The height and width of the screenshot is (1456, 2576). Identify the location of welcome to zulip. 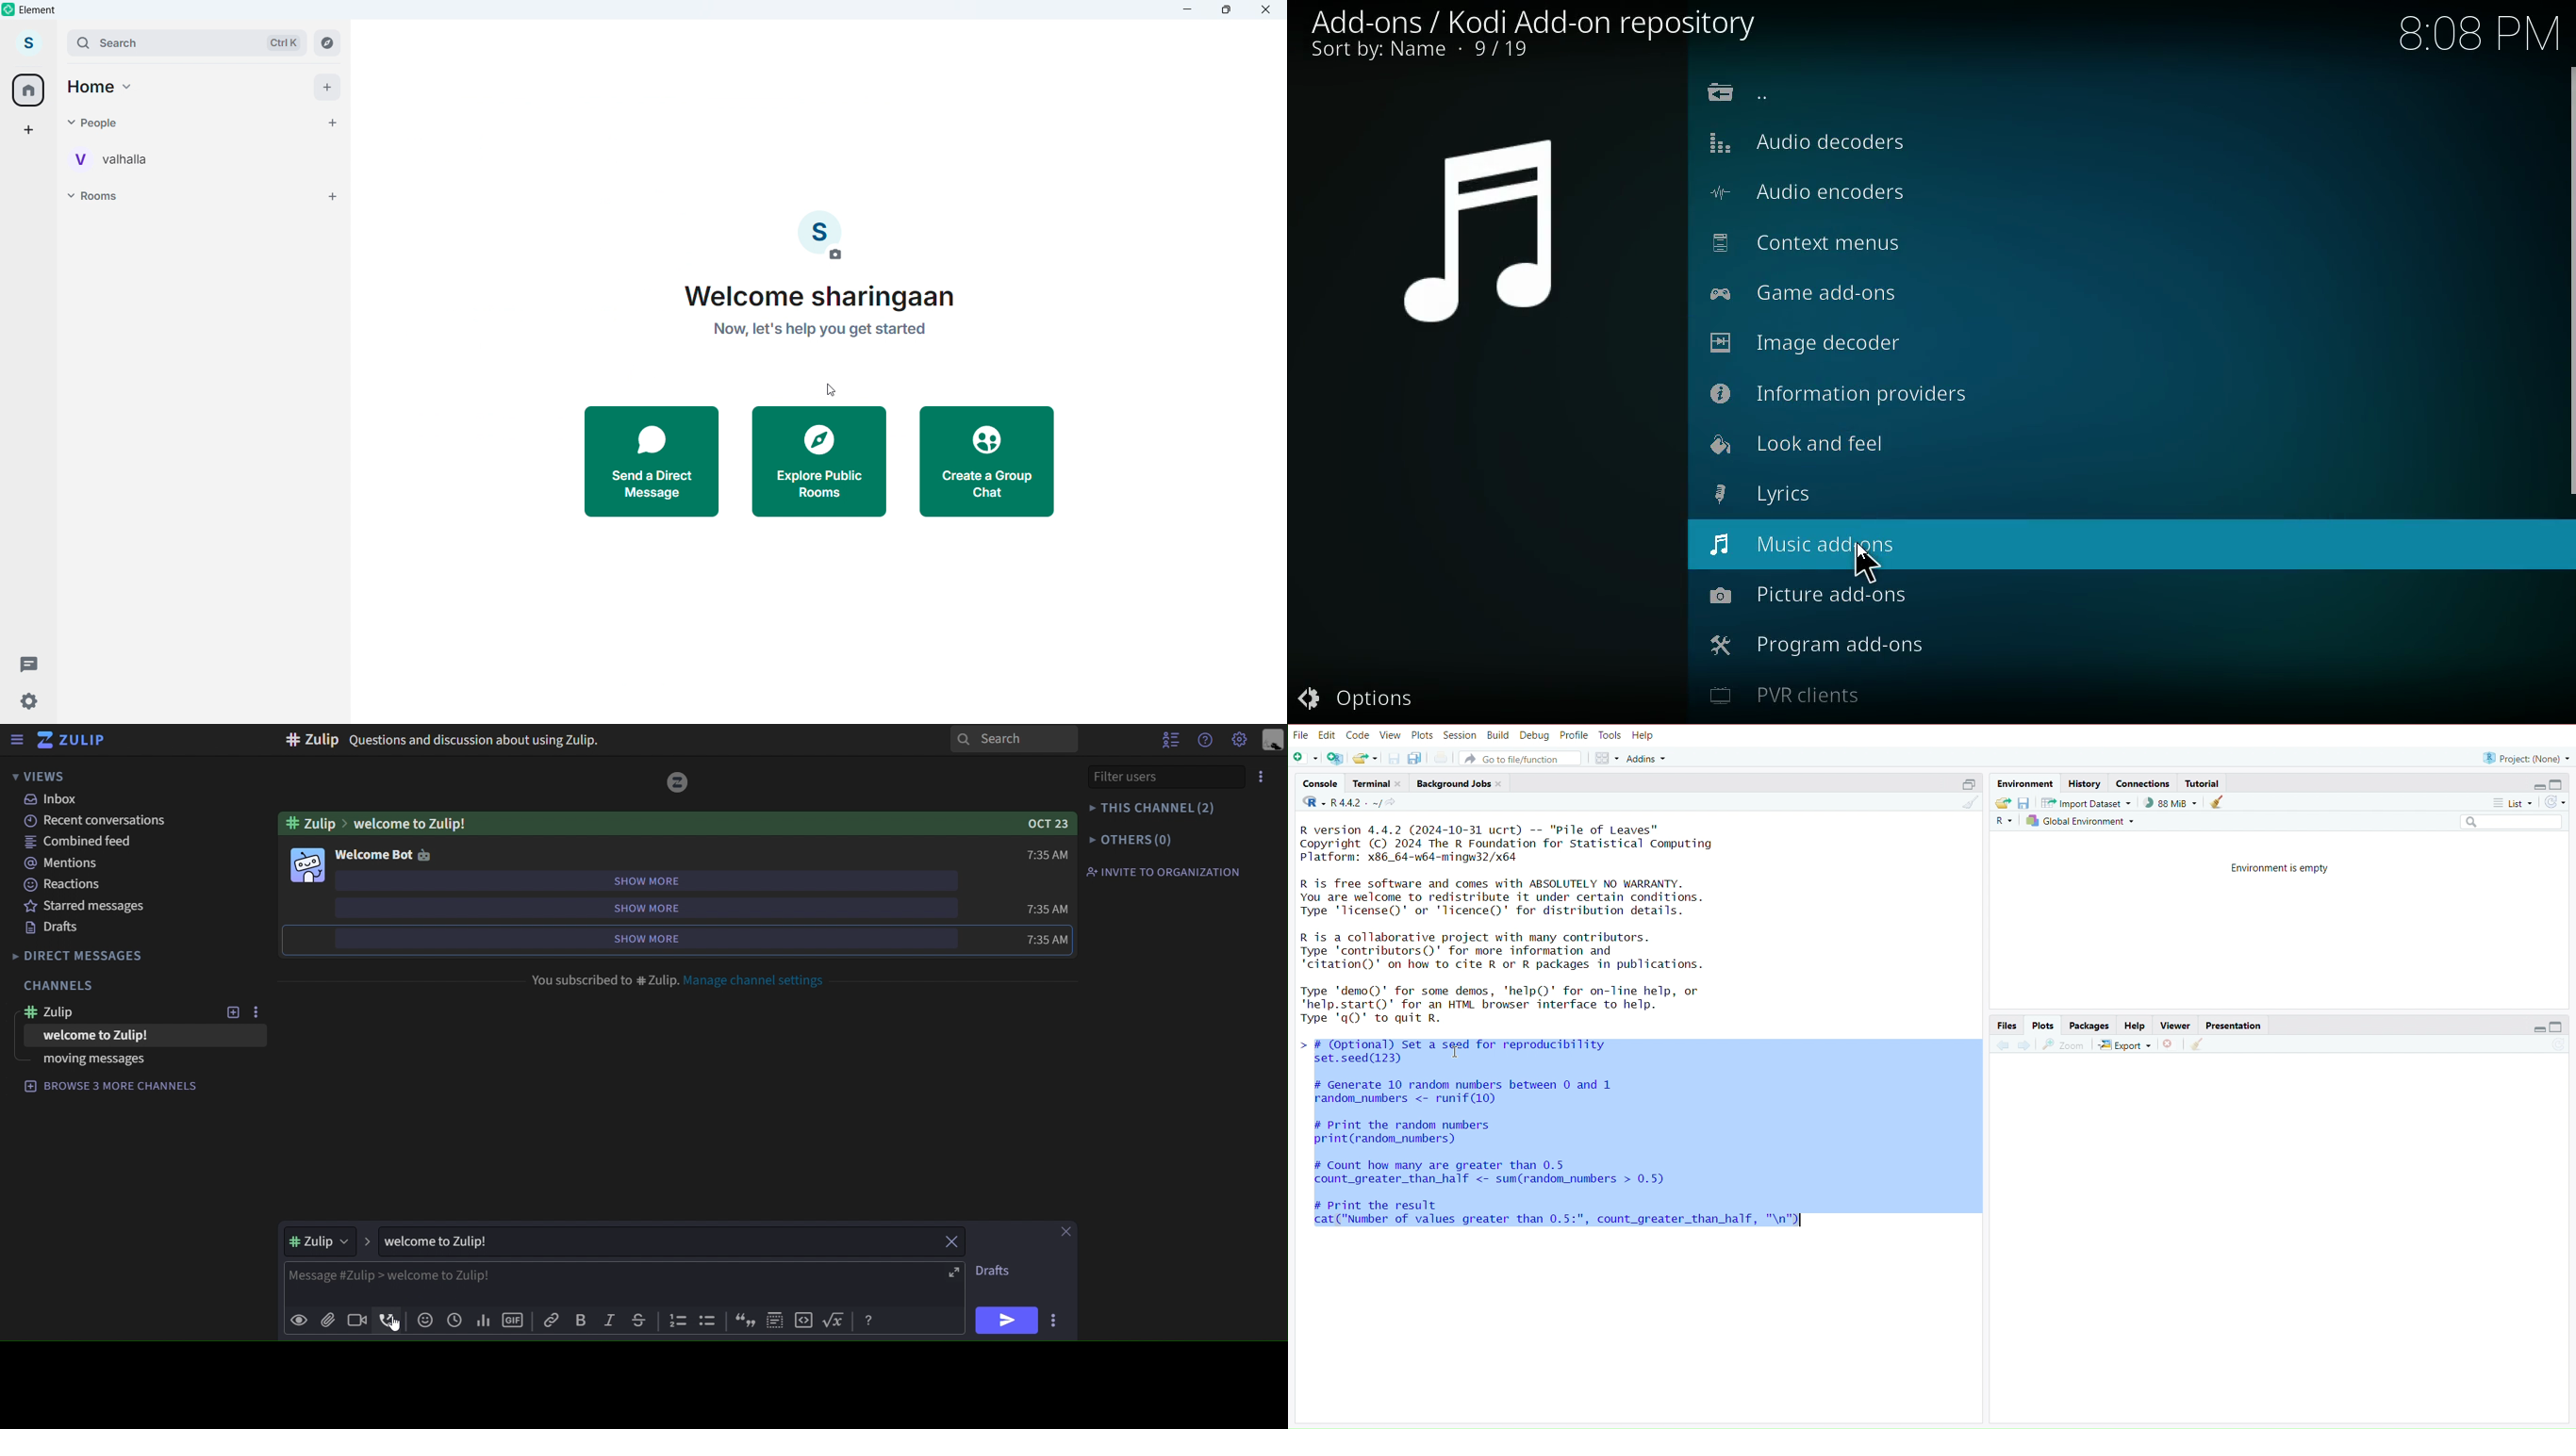
(444, 1241).